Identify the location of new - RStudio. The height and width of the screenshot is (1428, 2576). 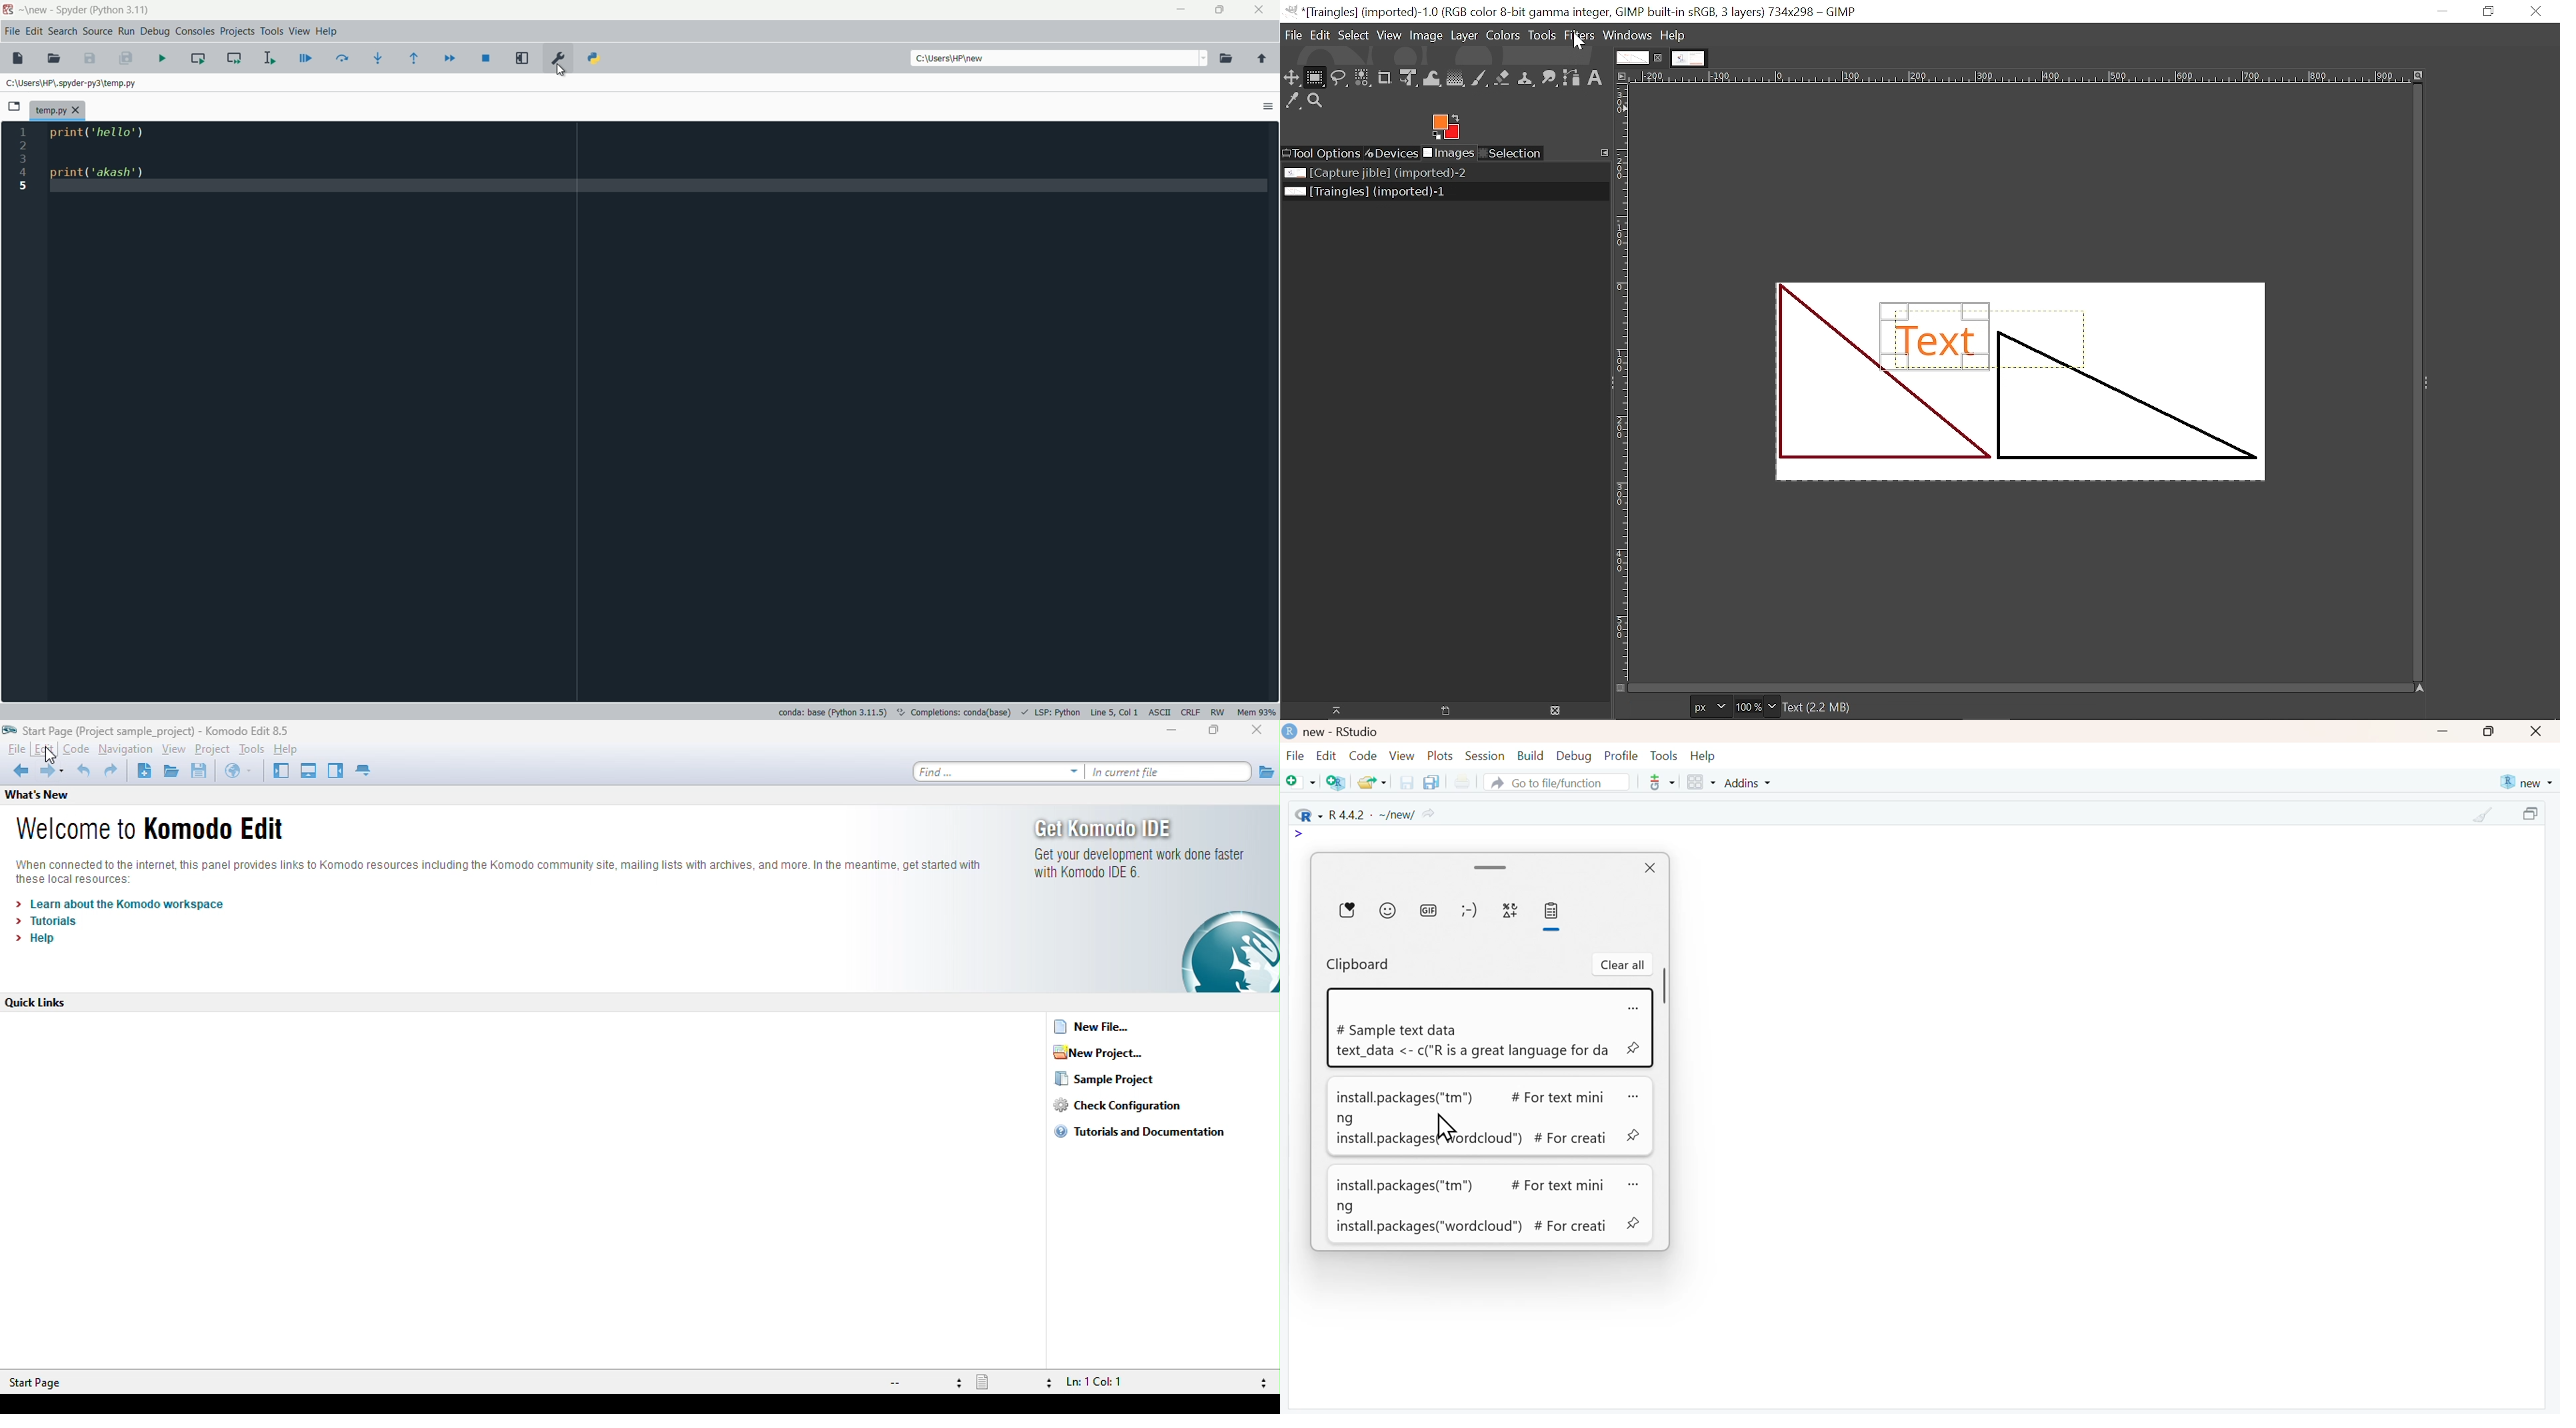
(1344, 732).